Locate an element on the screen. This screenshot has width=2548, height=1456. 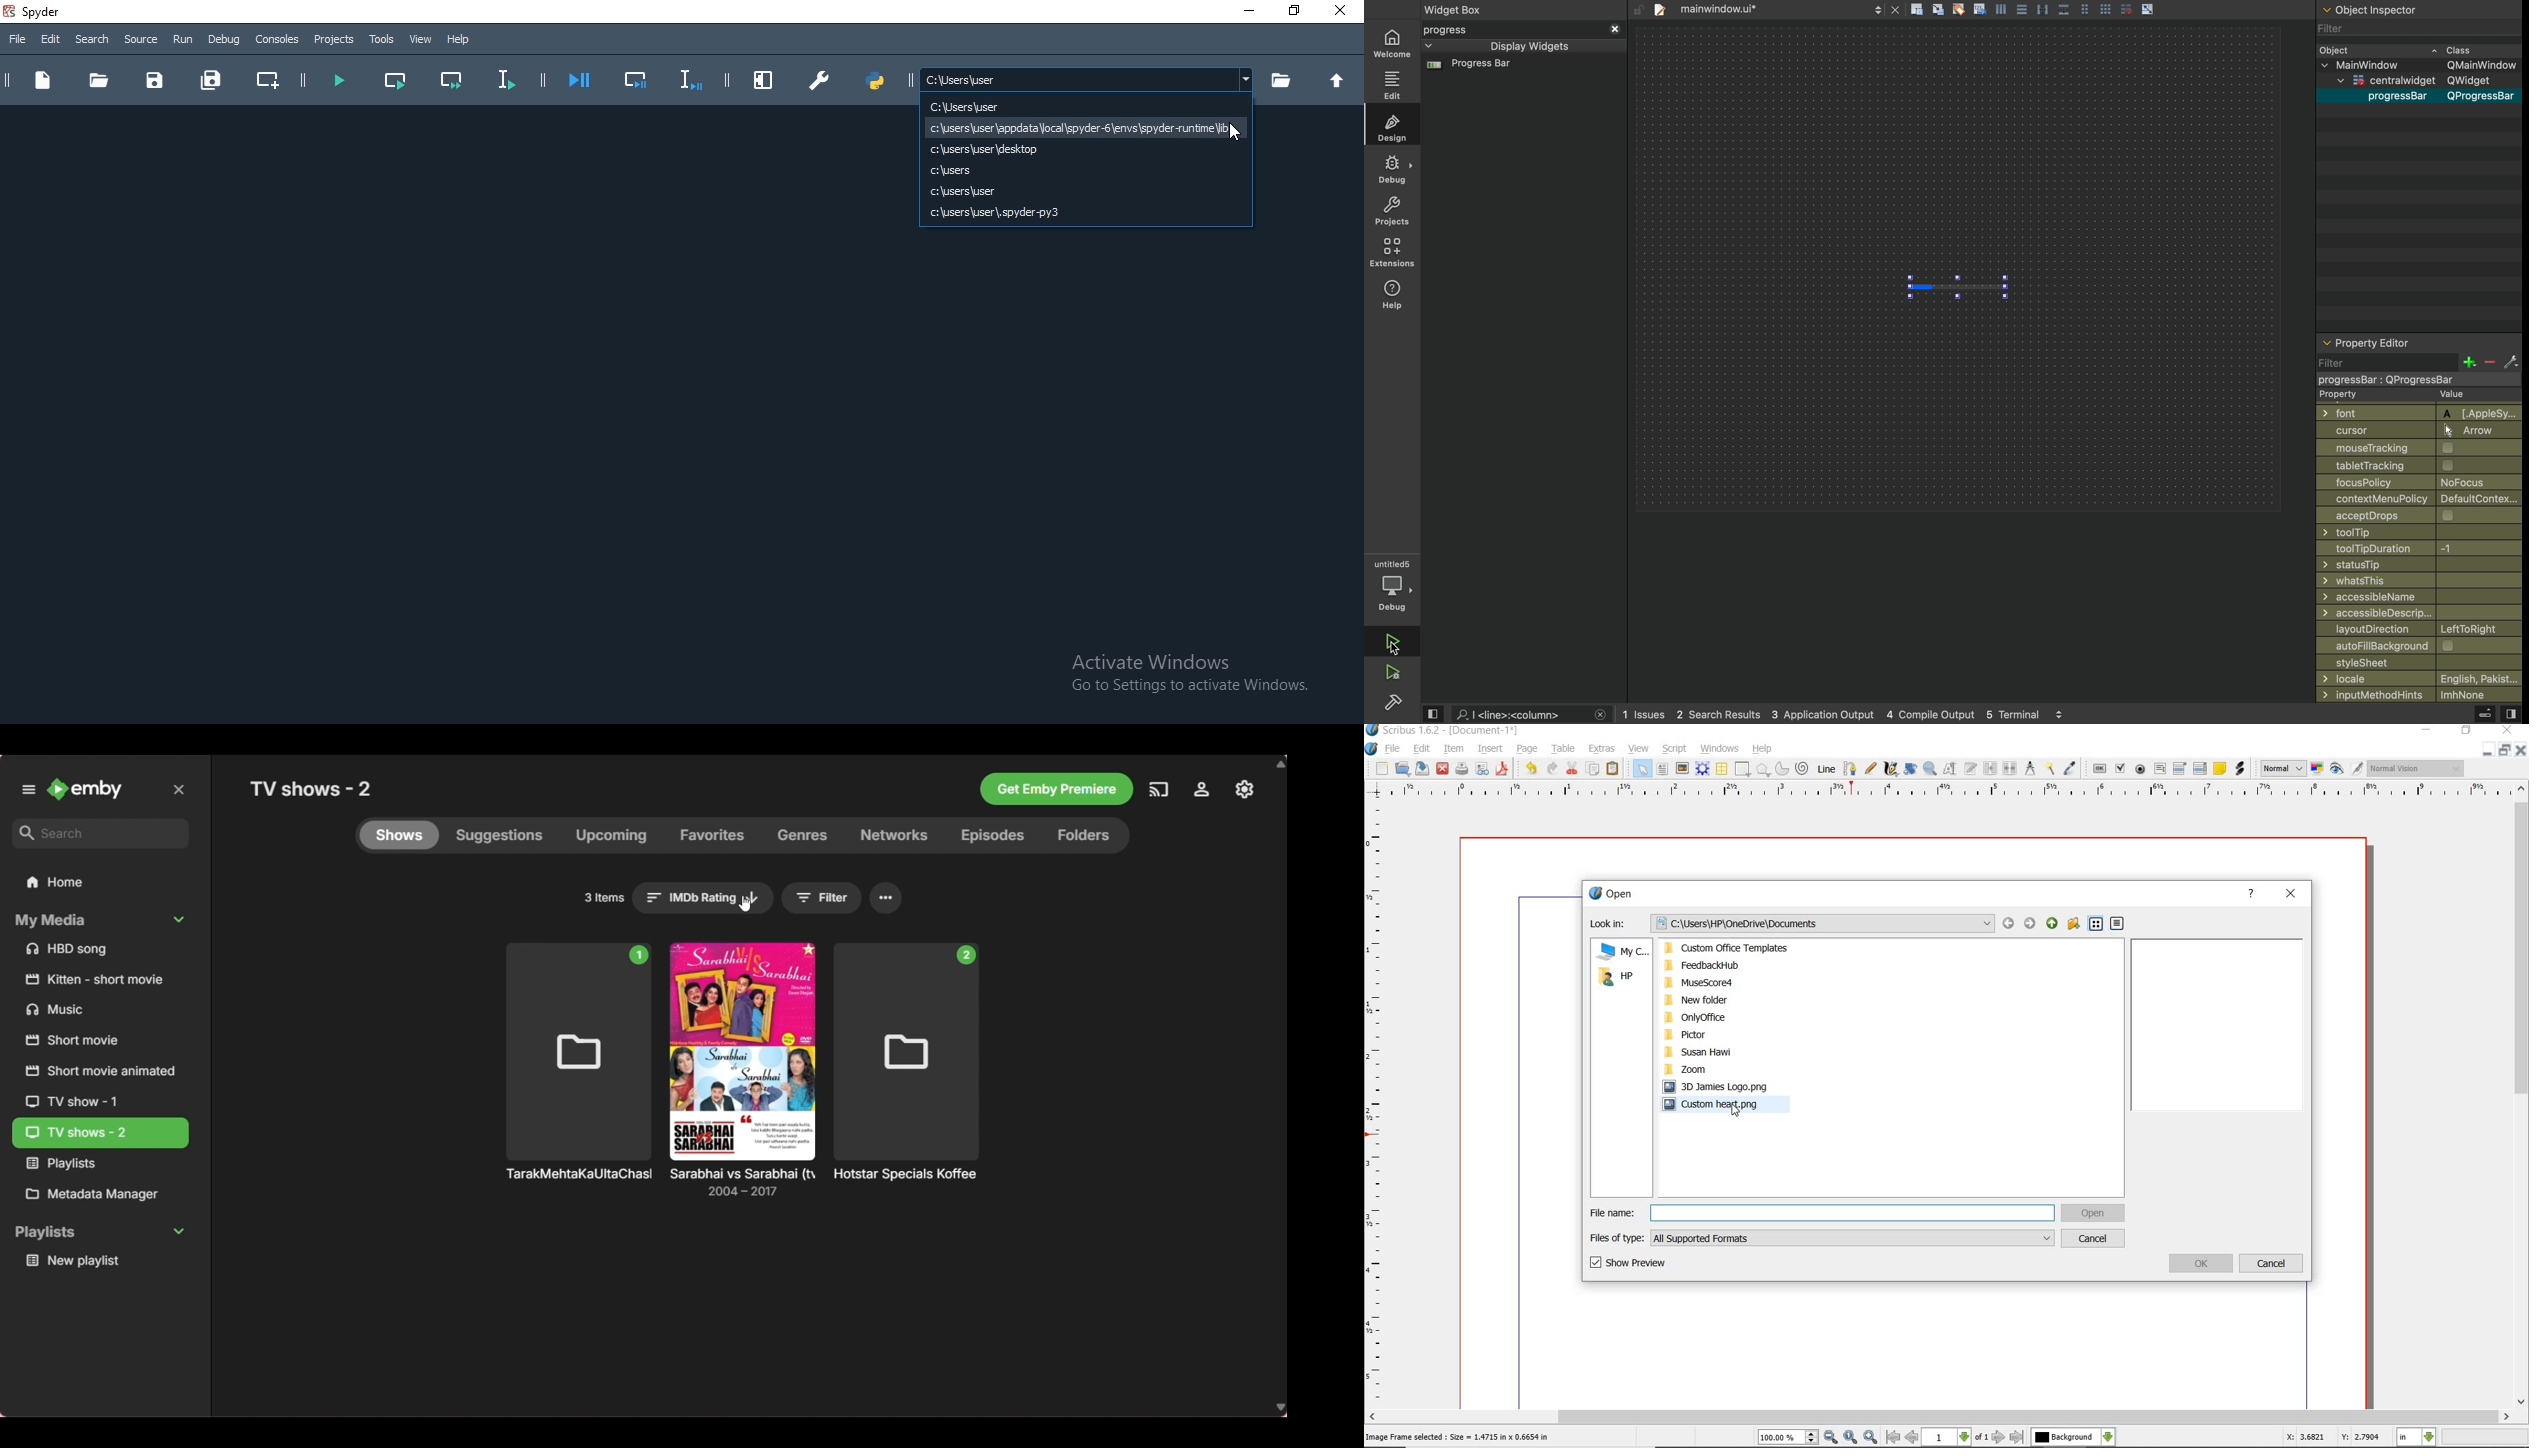
Collapse Playlists is located at coordinates (99, 1233).